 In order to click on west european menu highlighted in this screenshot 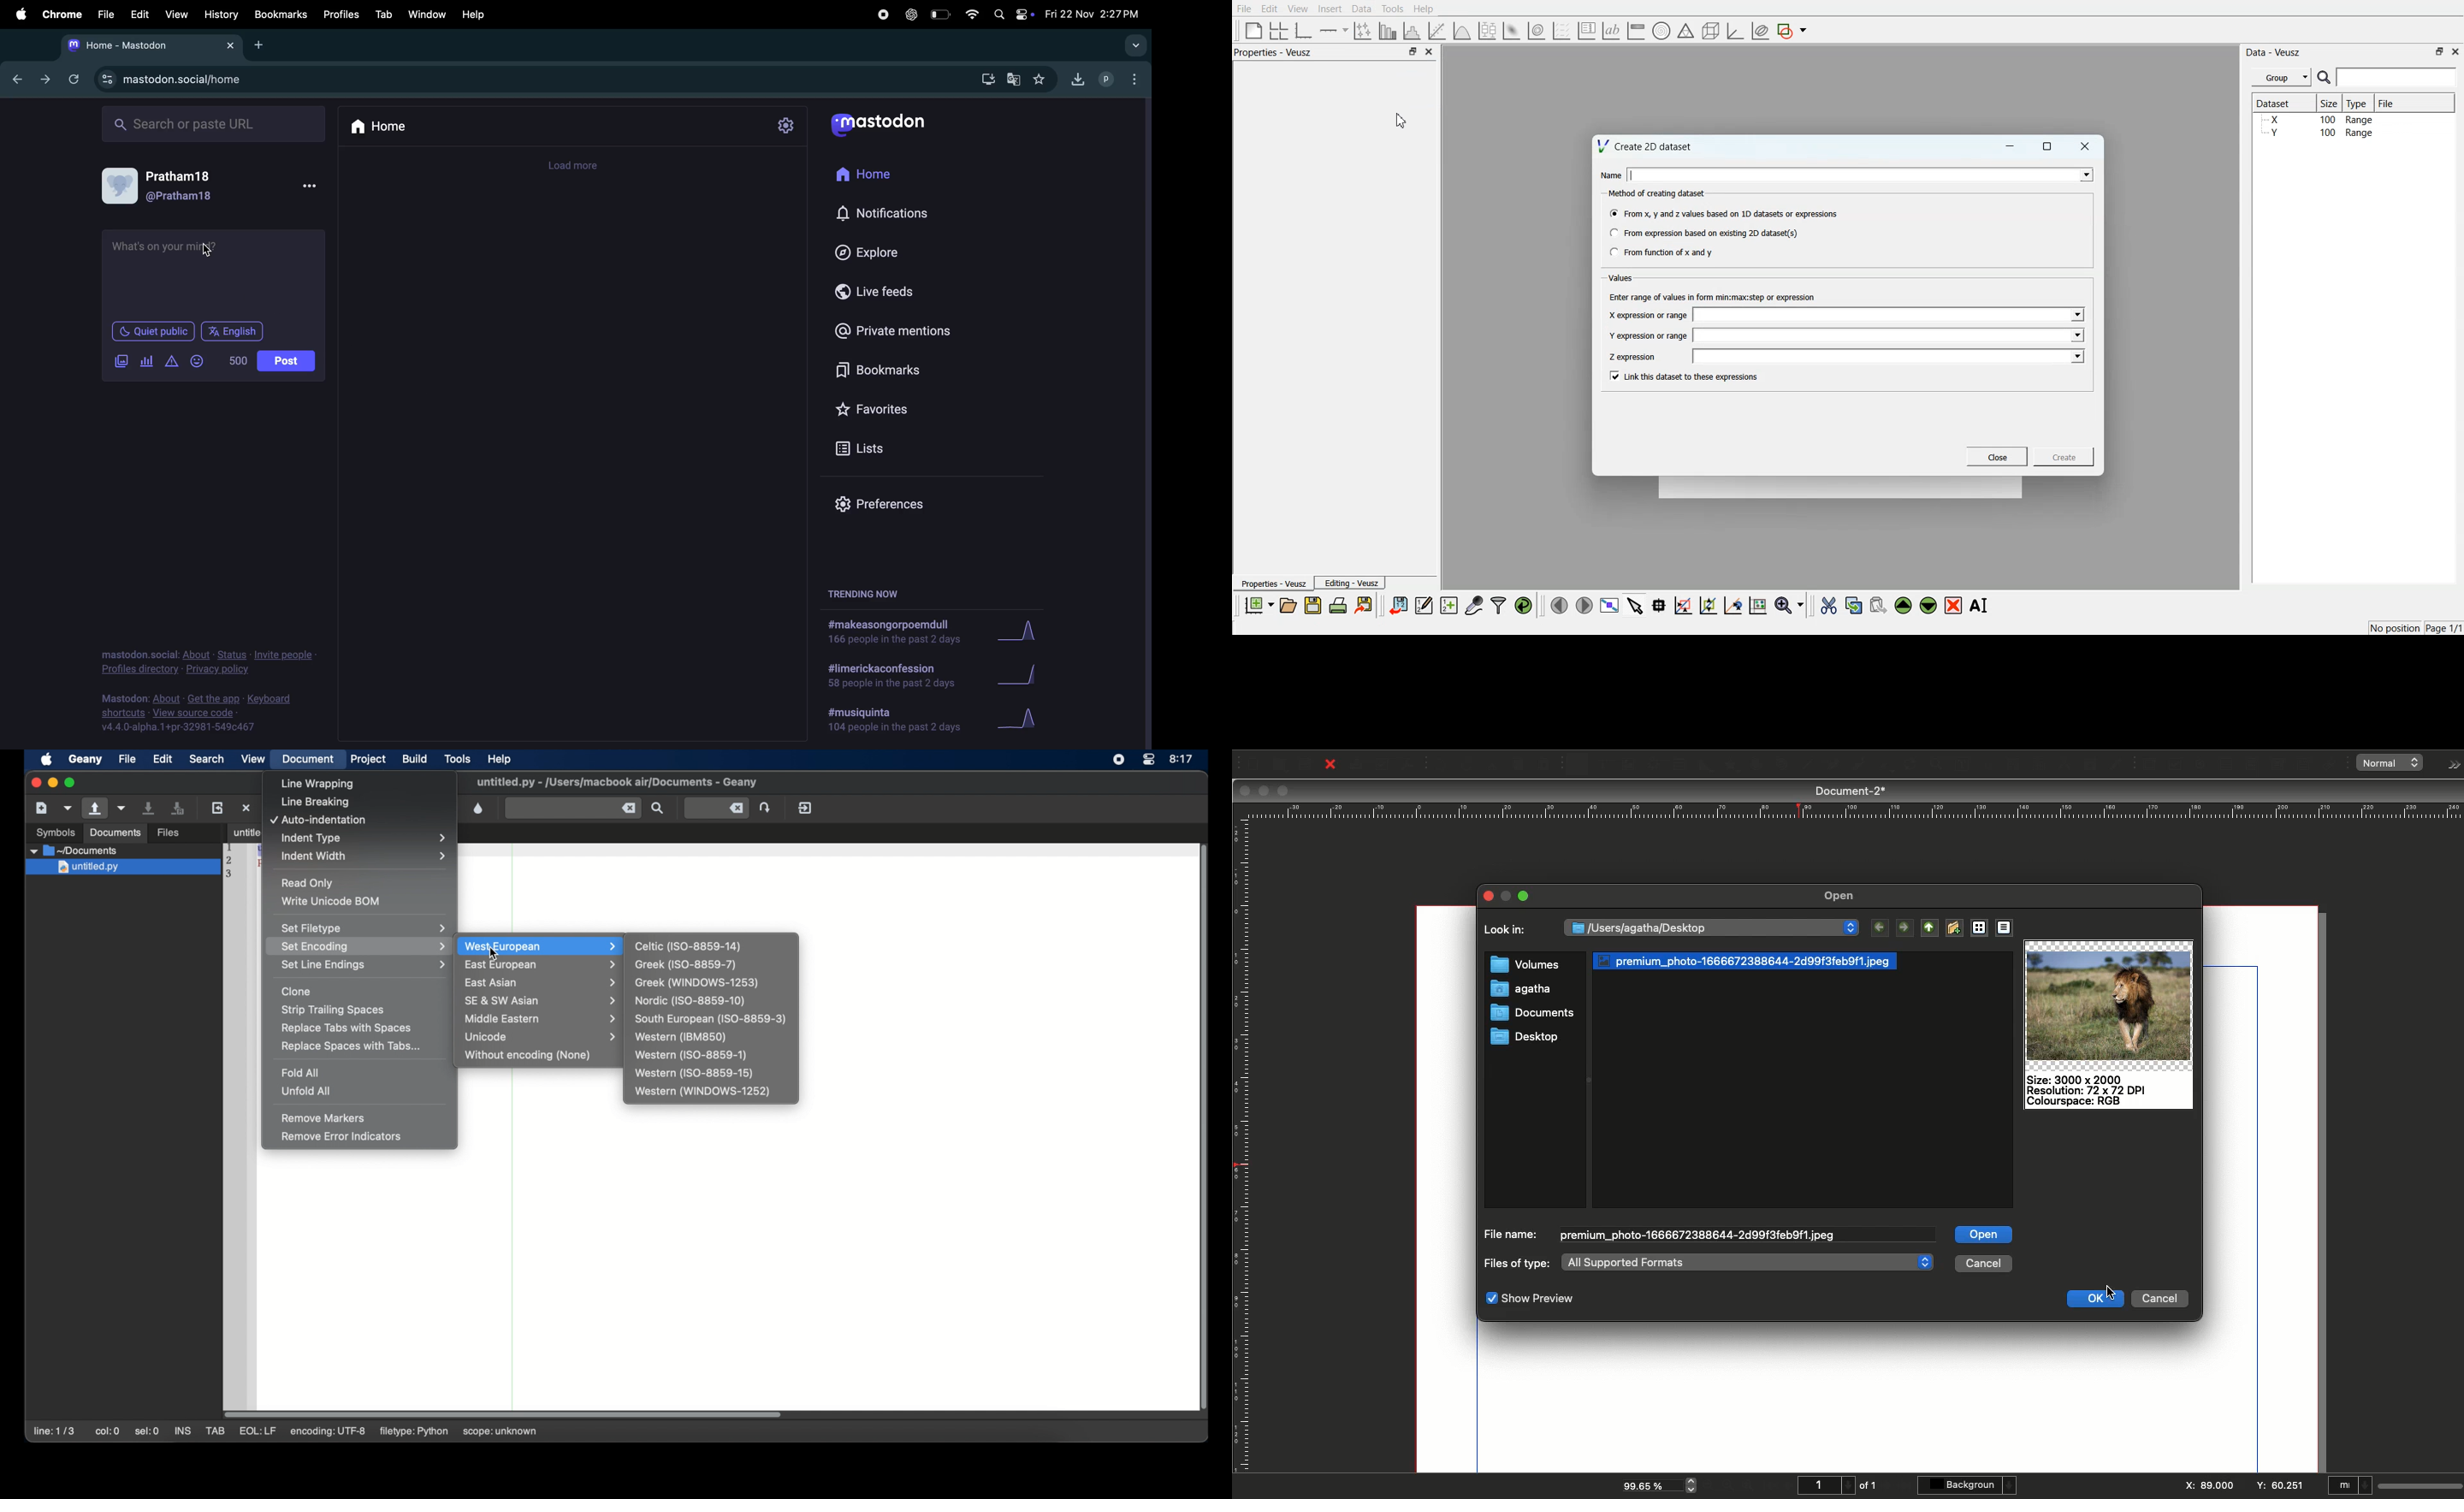, I will do `click(539, 946)`.